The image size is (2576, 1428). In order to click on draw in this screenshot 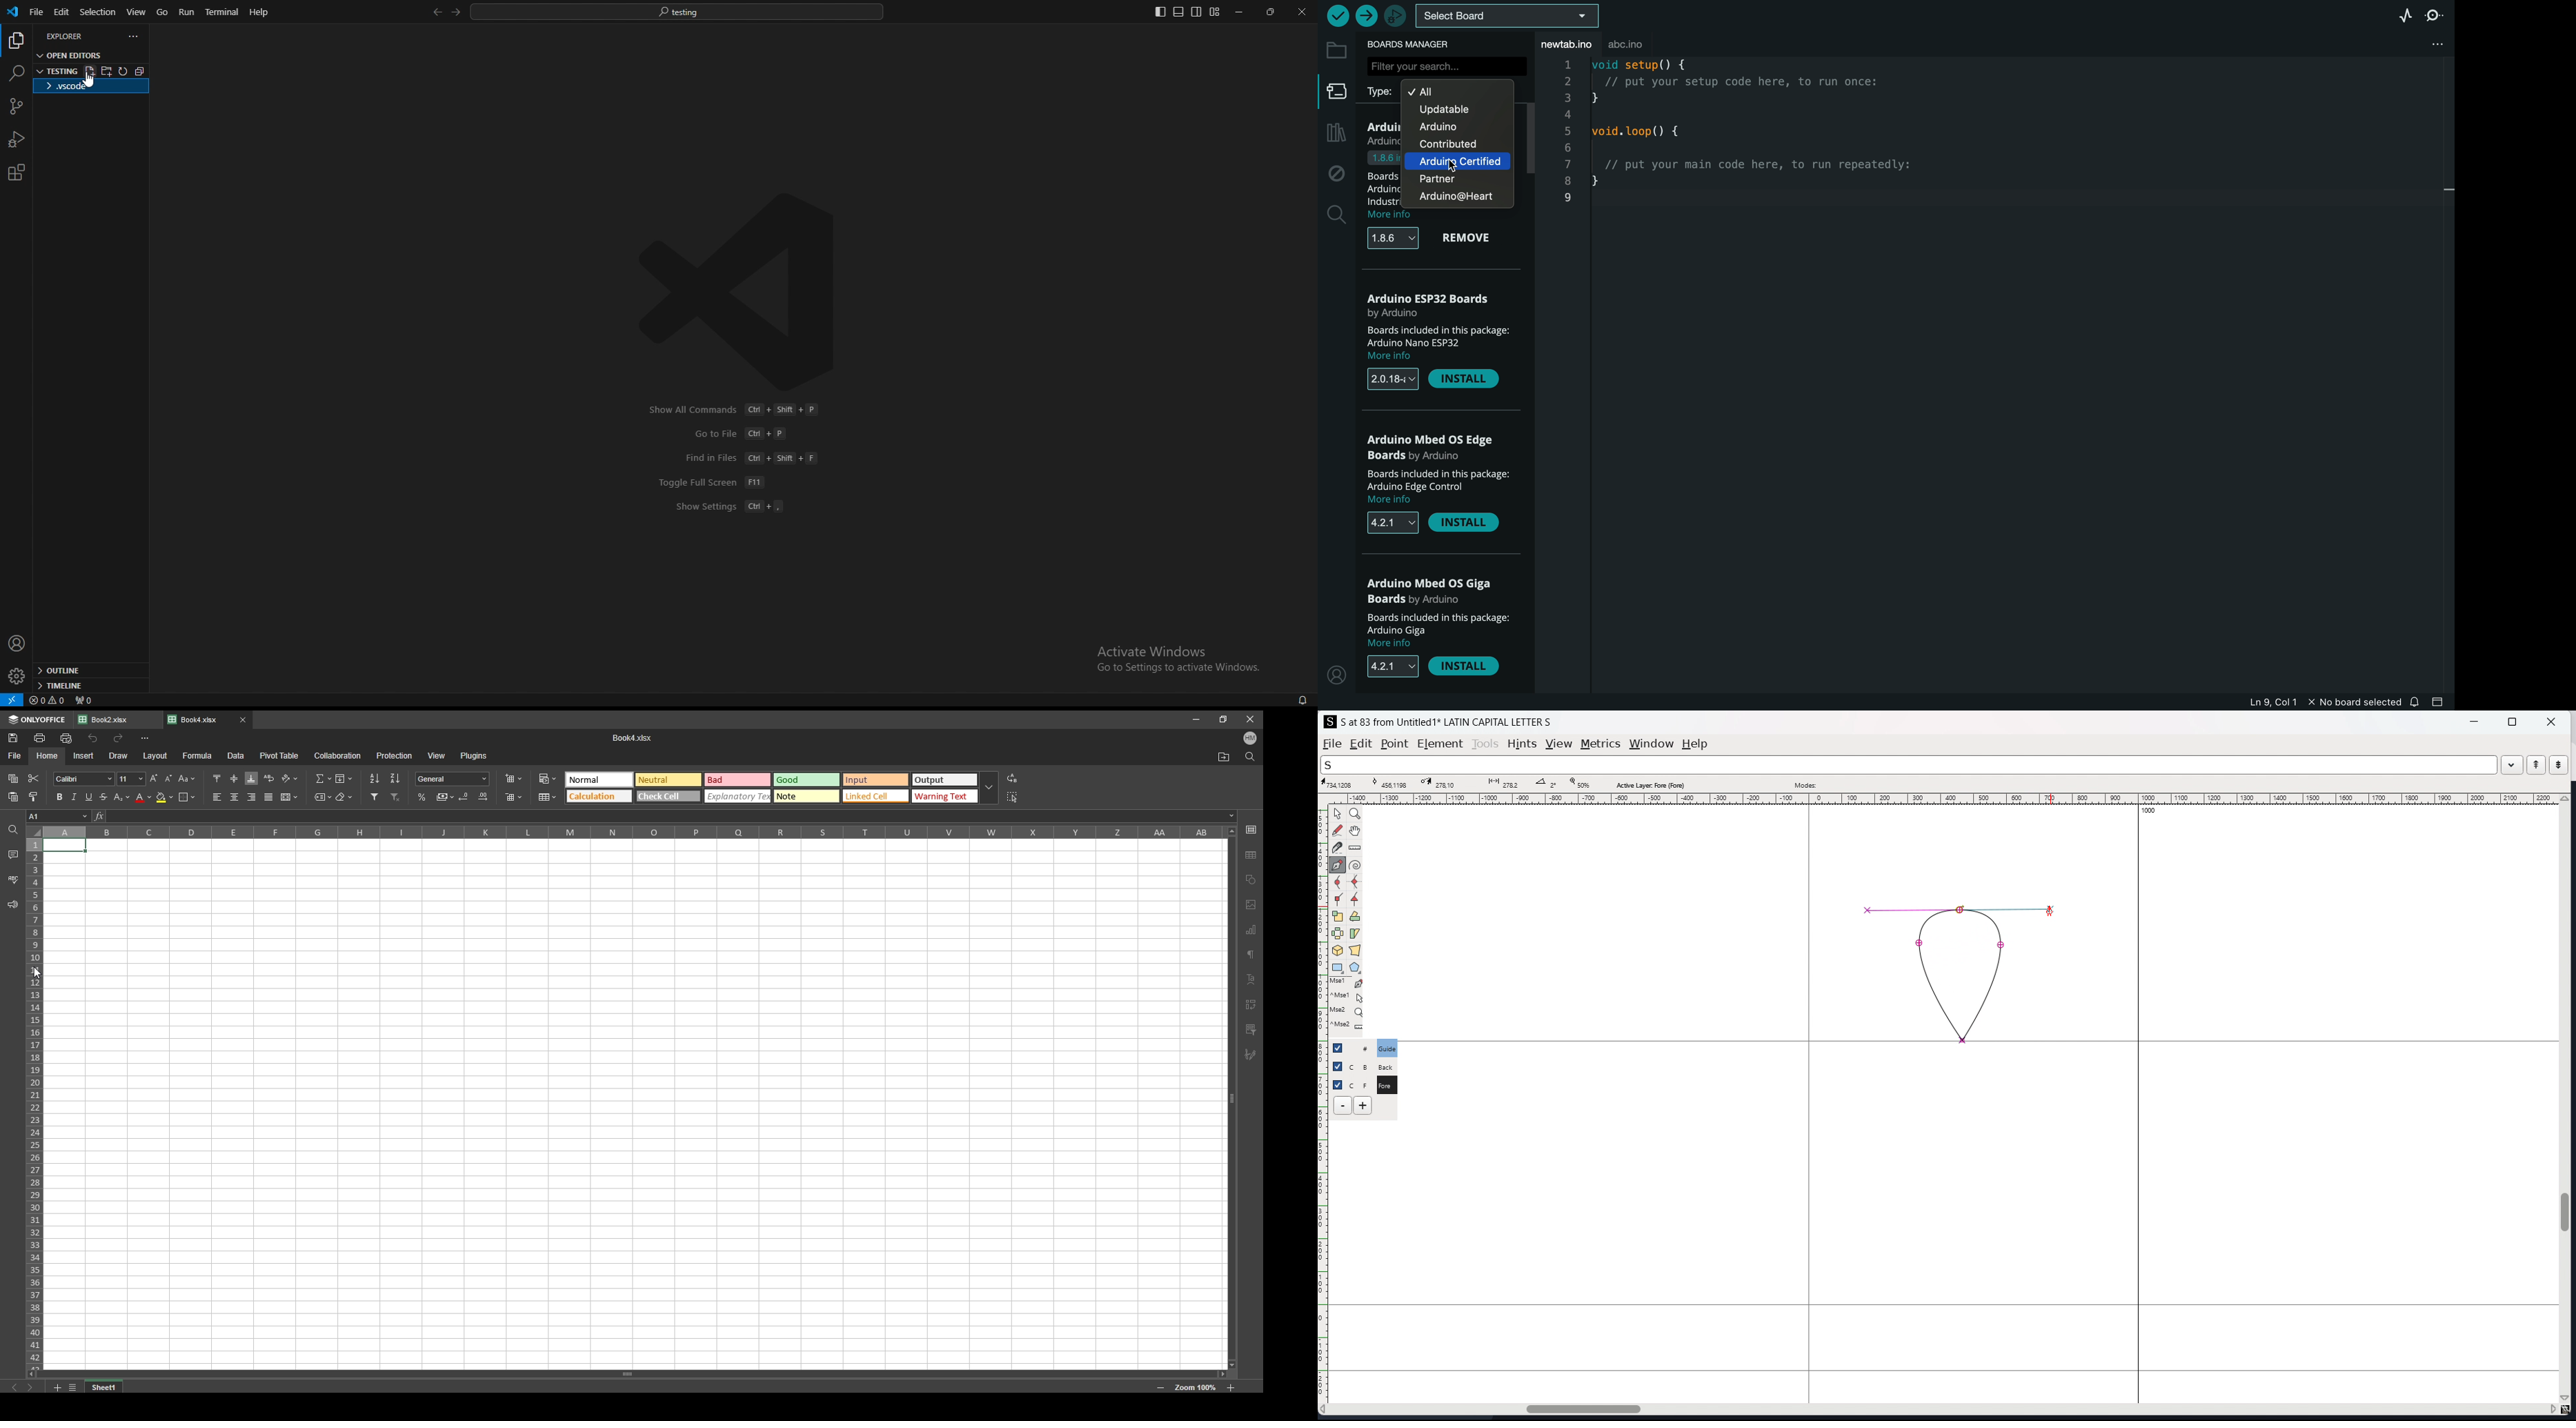, I will do `click(120, 755)`.